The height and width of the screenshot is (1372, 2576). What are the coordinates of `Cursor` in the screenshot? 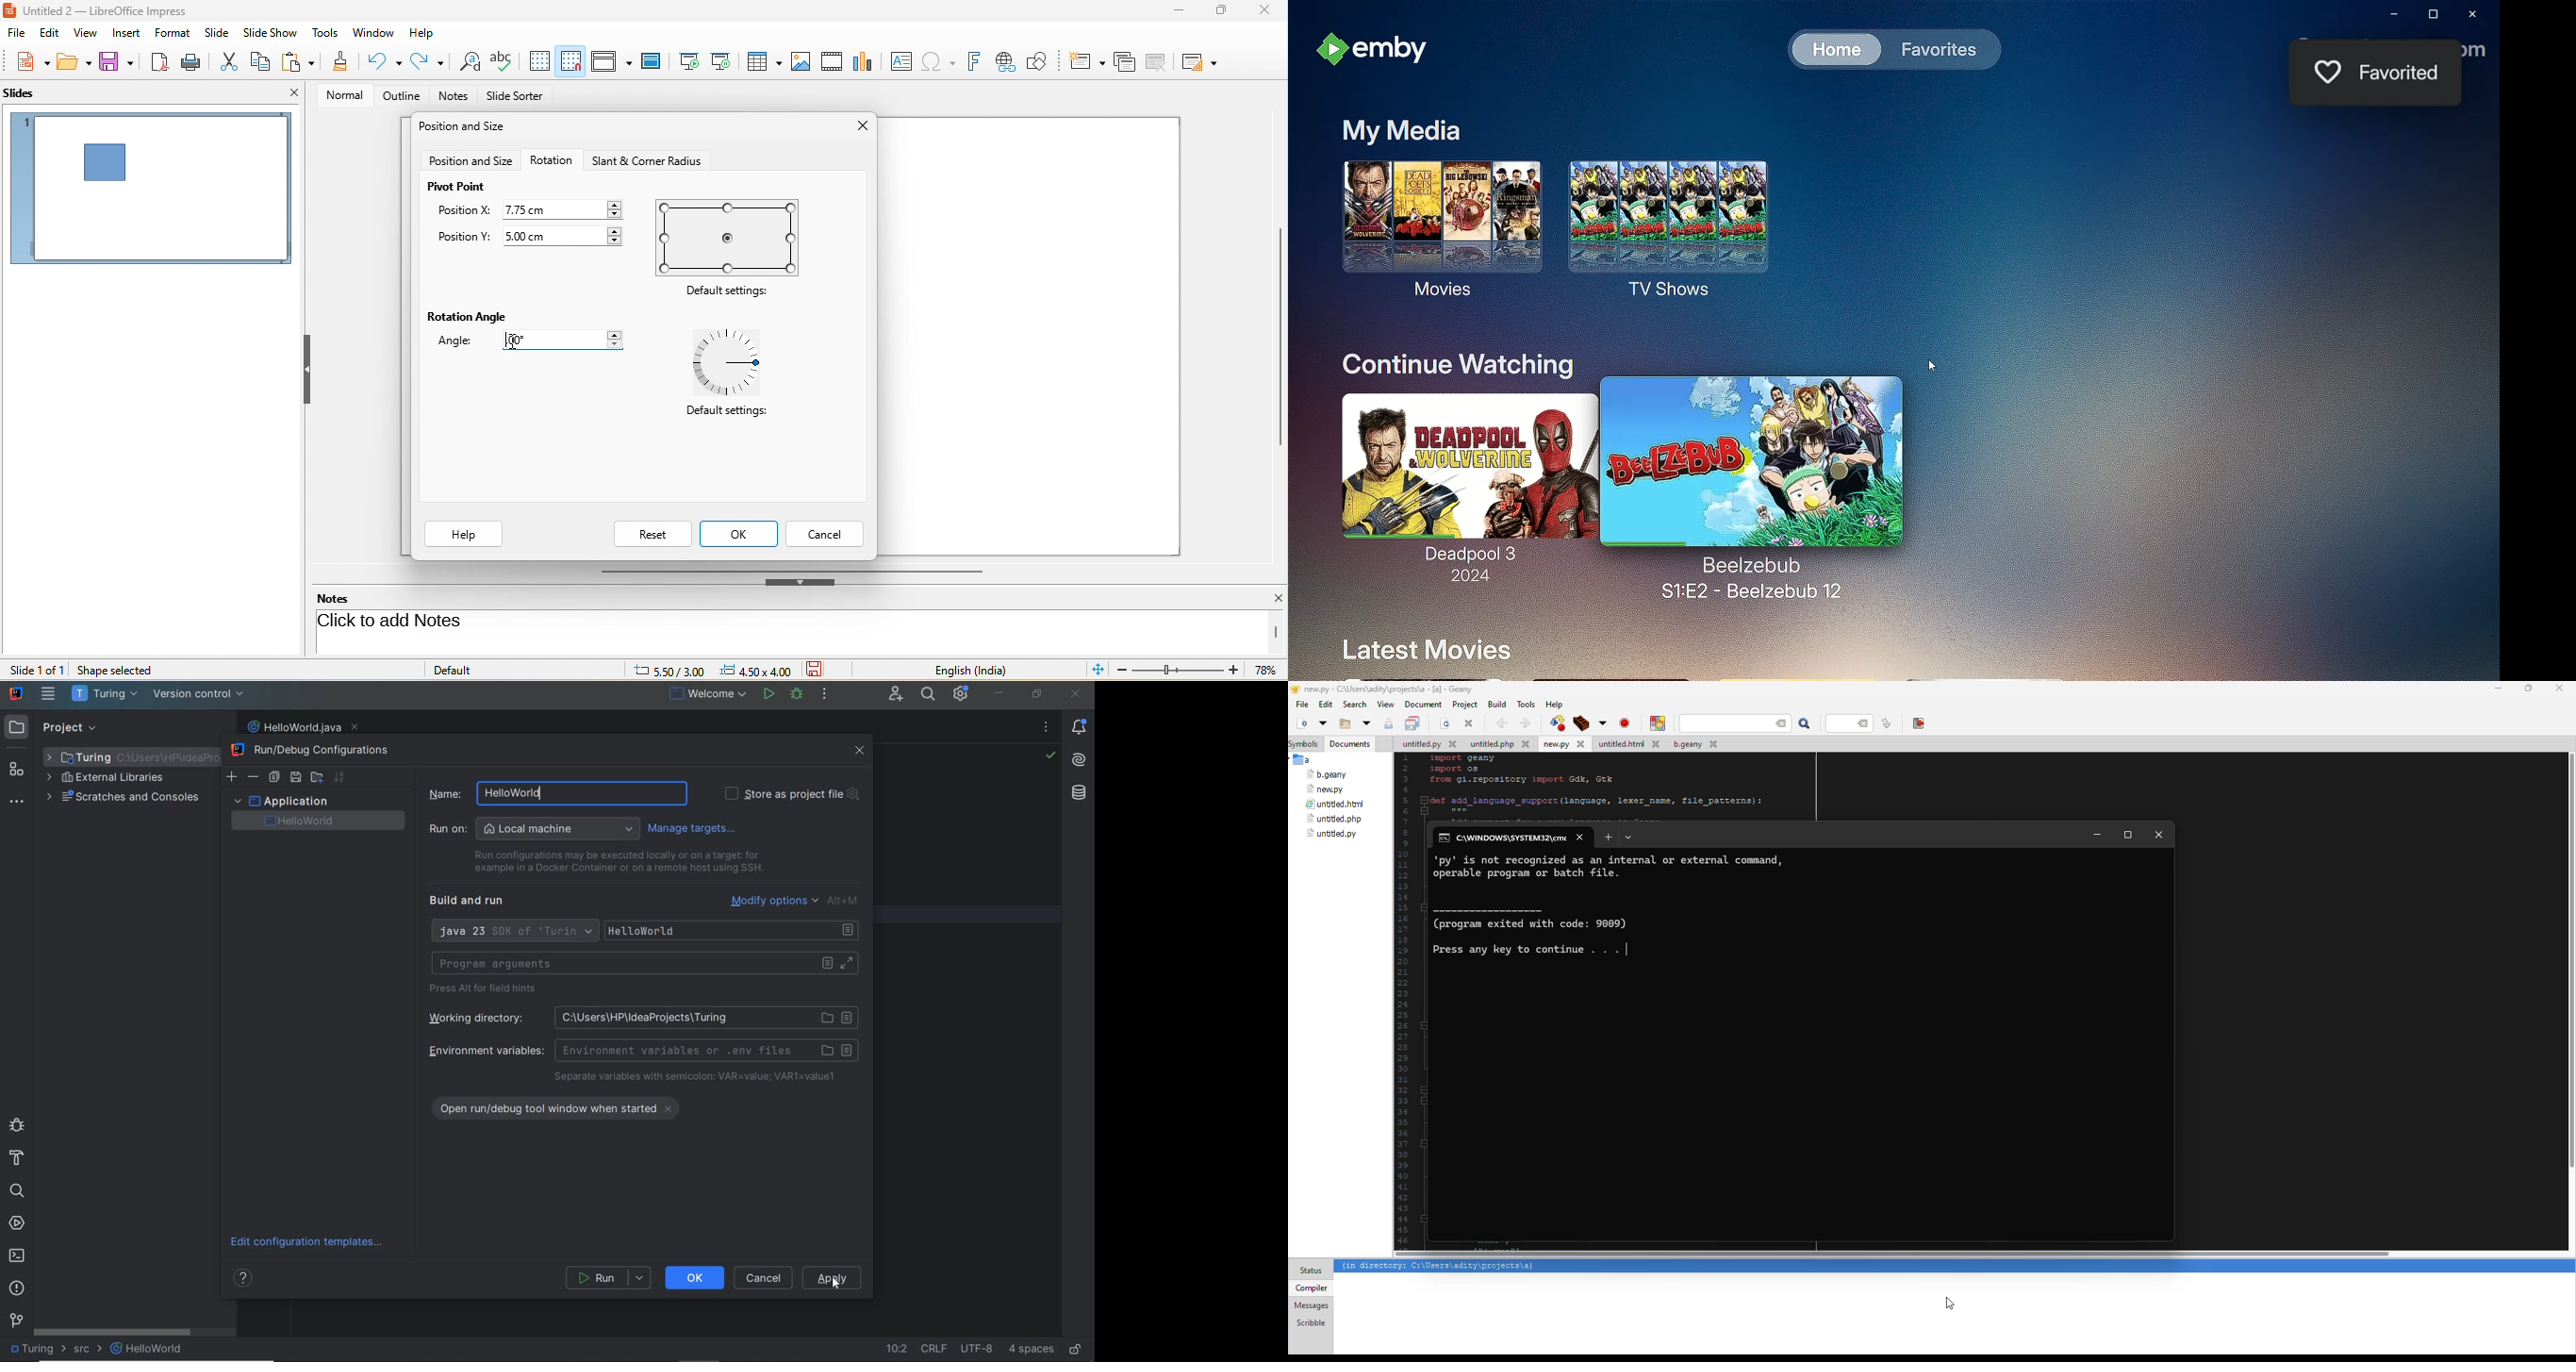 It's located at (1937, 366).